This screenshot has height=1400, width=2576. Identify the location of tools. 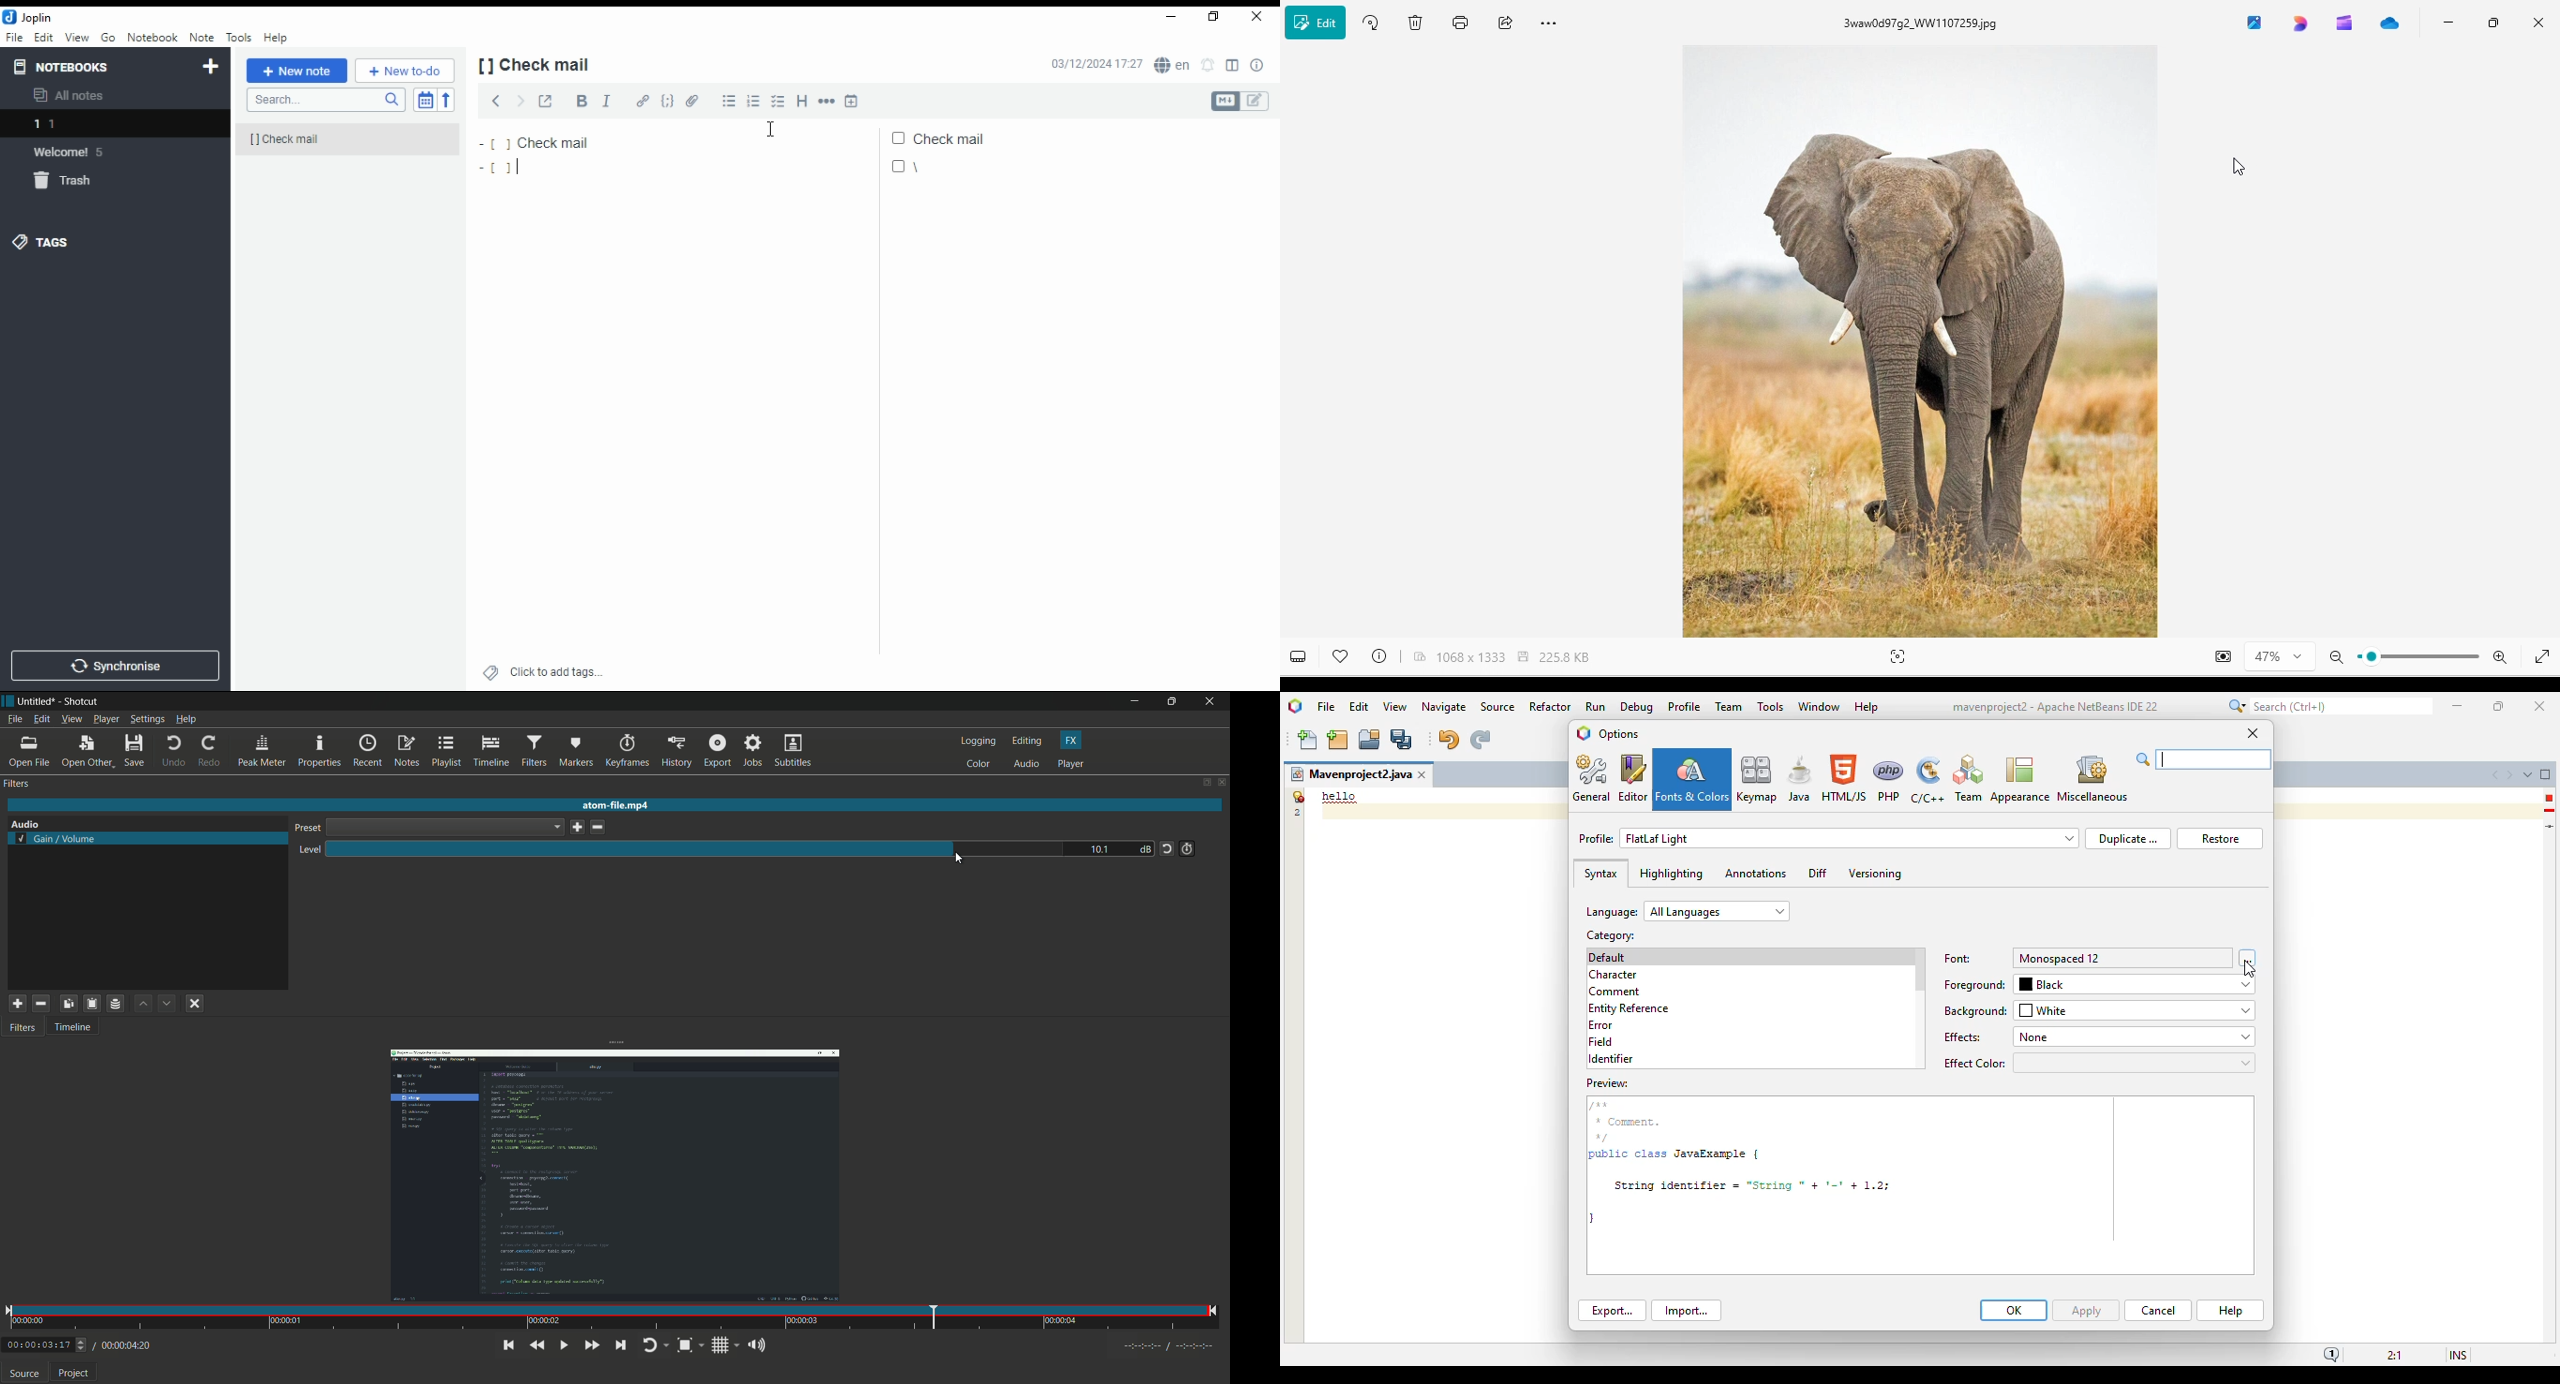
(240, 38).